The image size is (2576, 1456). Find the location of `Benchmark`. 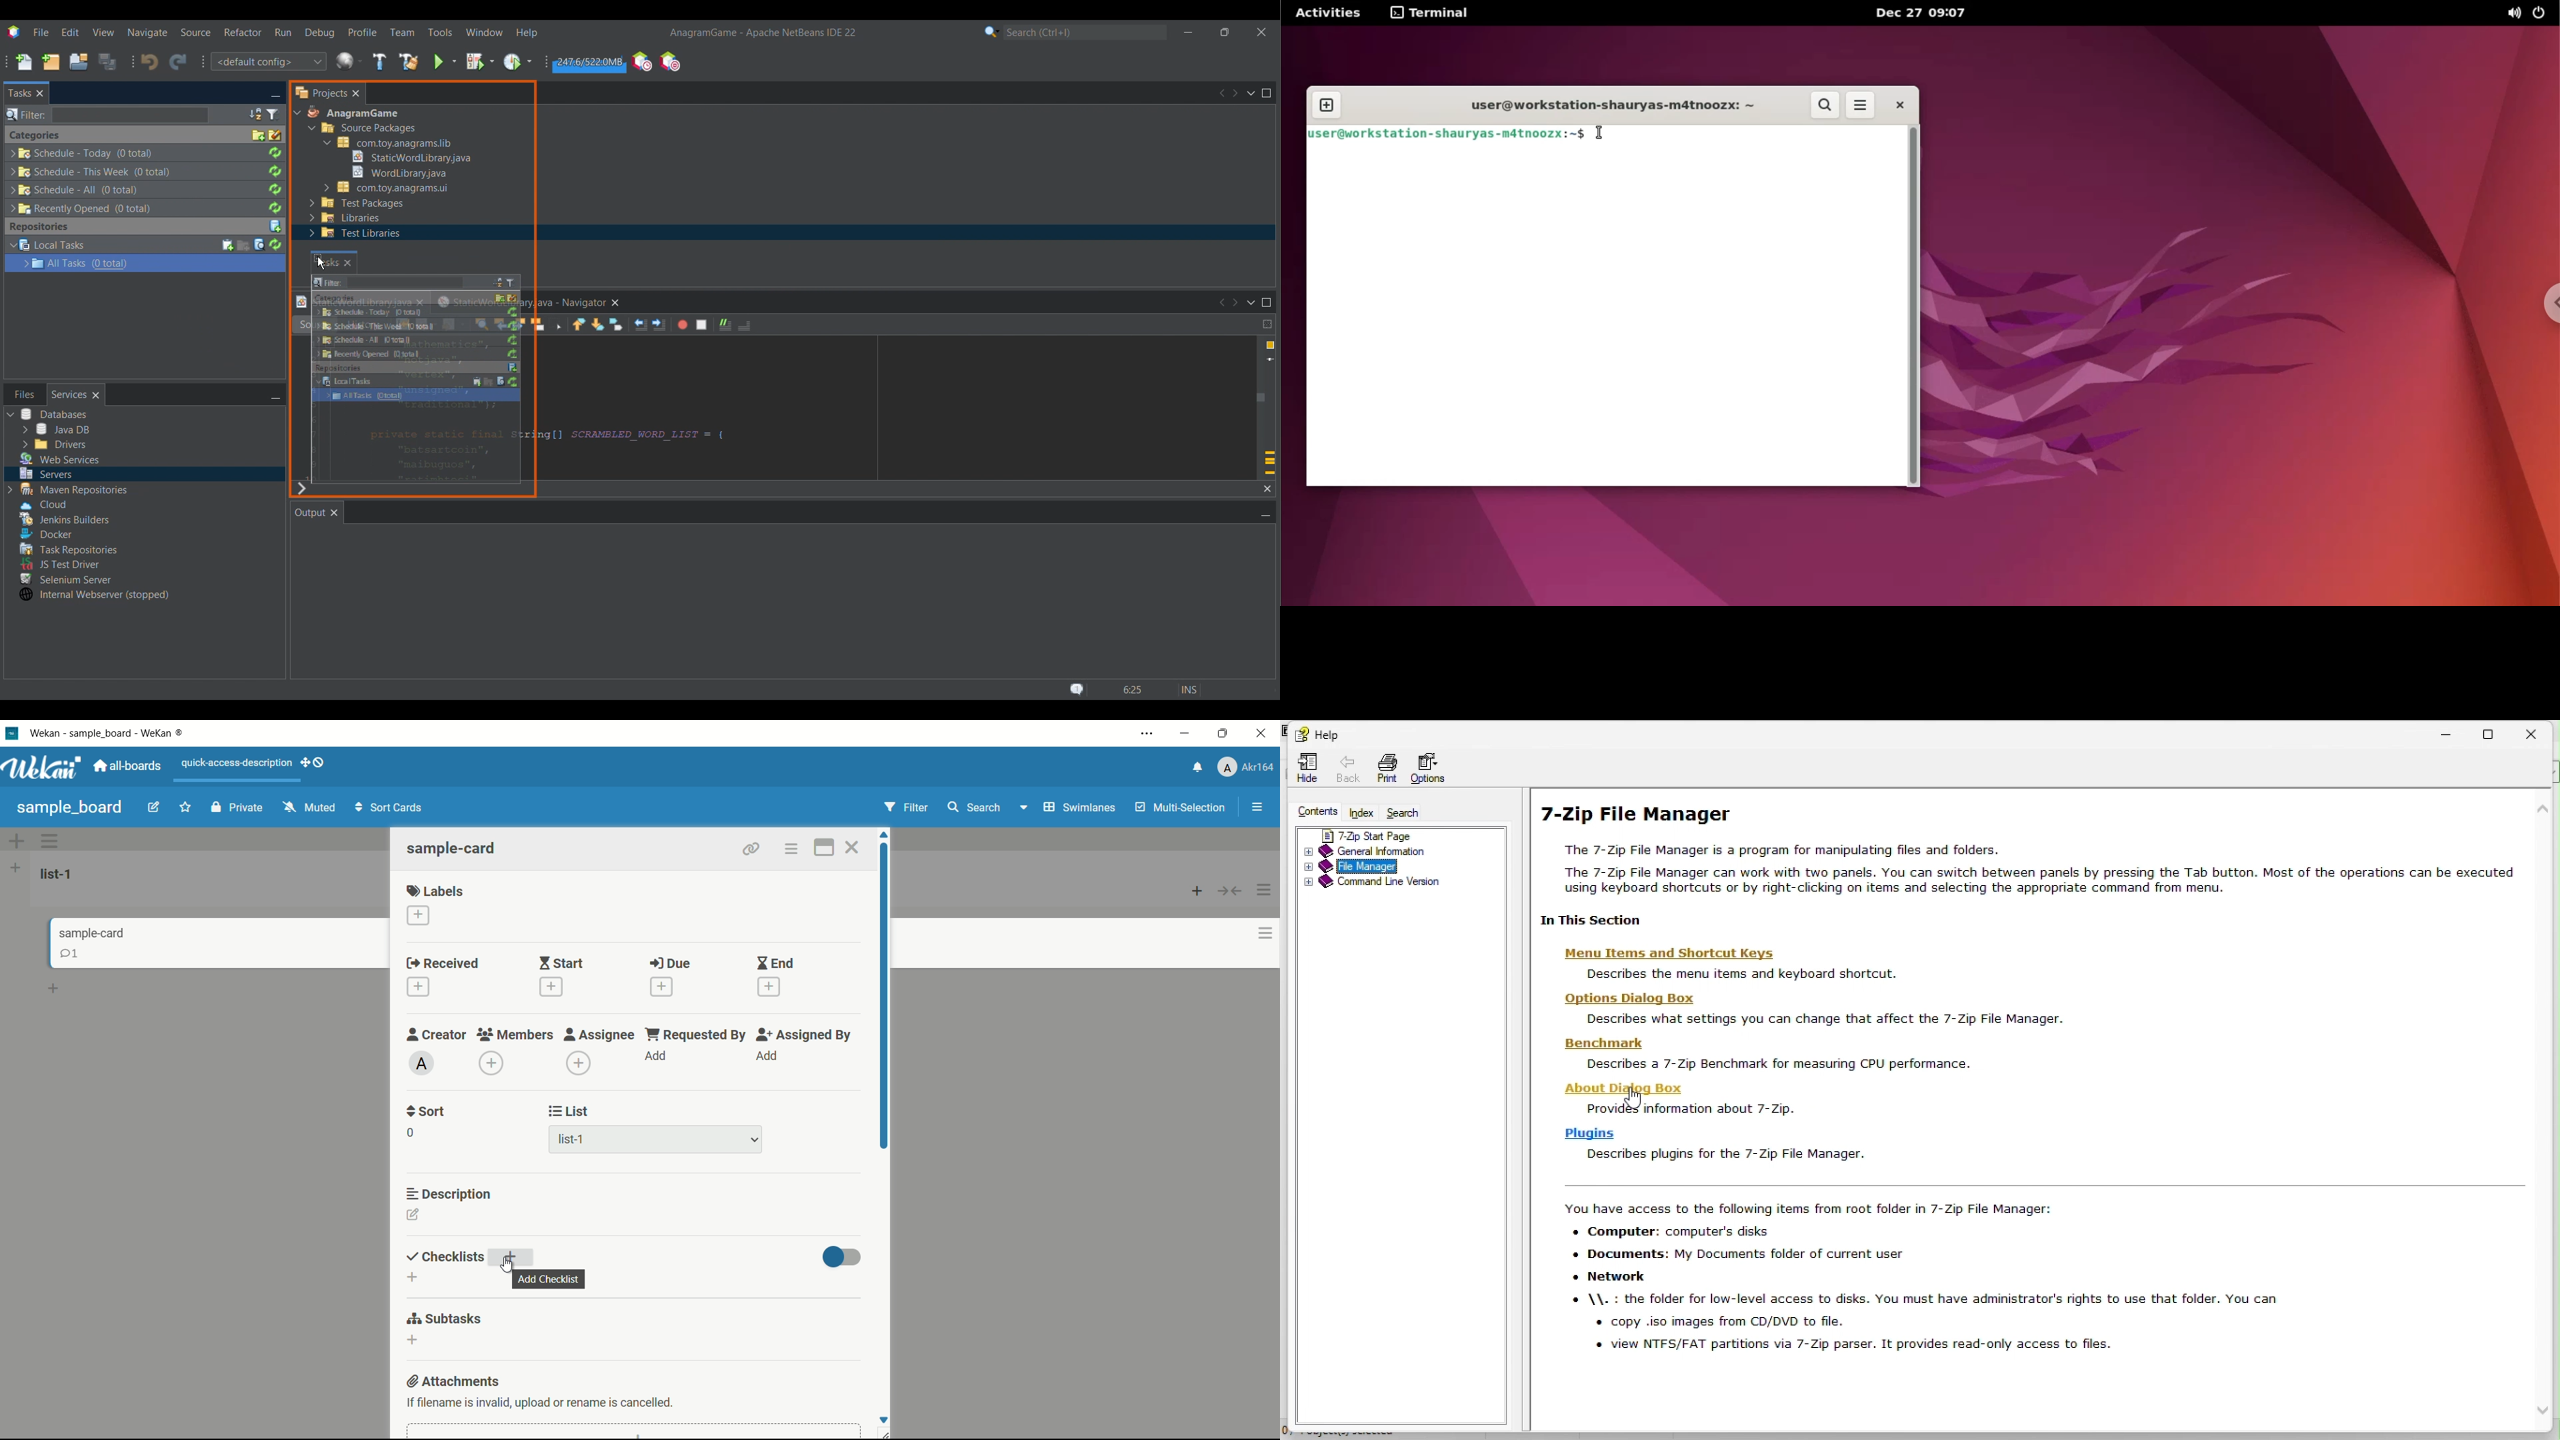

Benchmark is located at coordinates (1603, 1045).